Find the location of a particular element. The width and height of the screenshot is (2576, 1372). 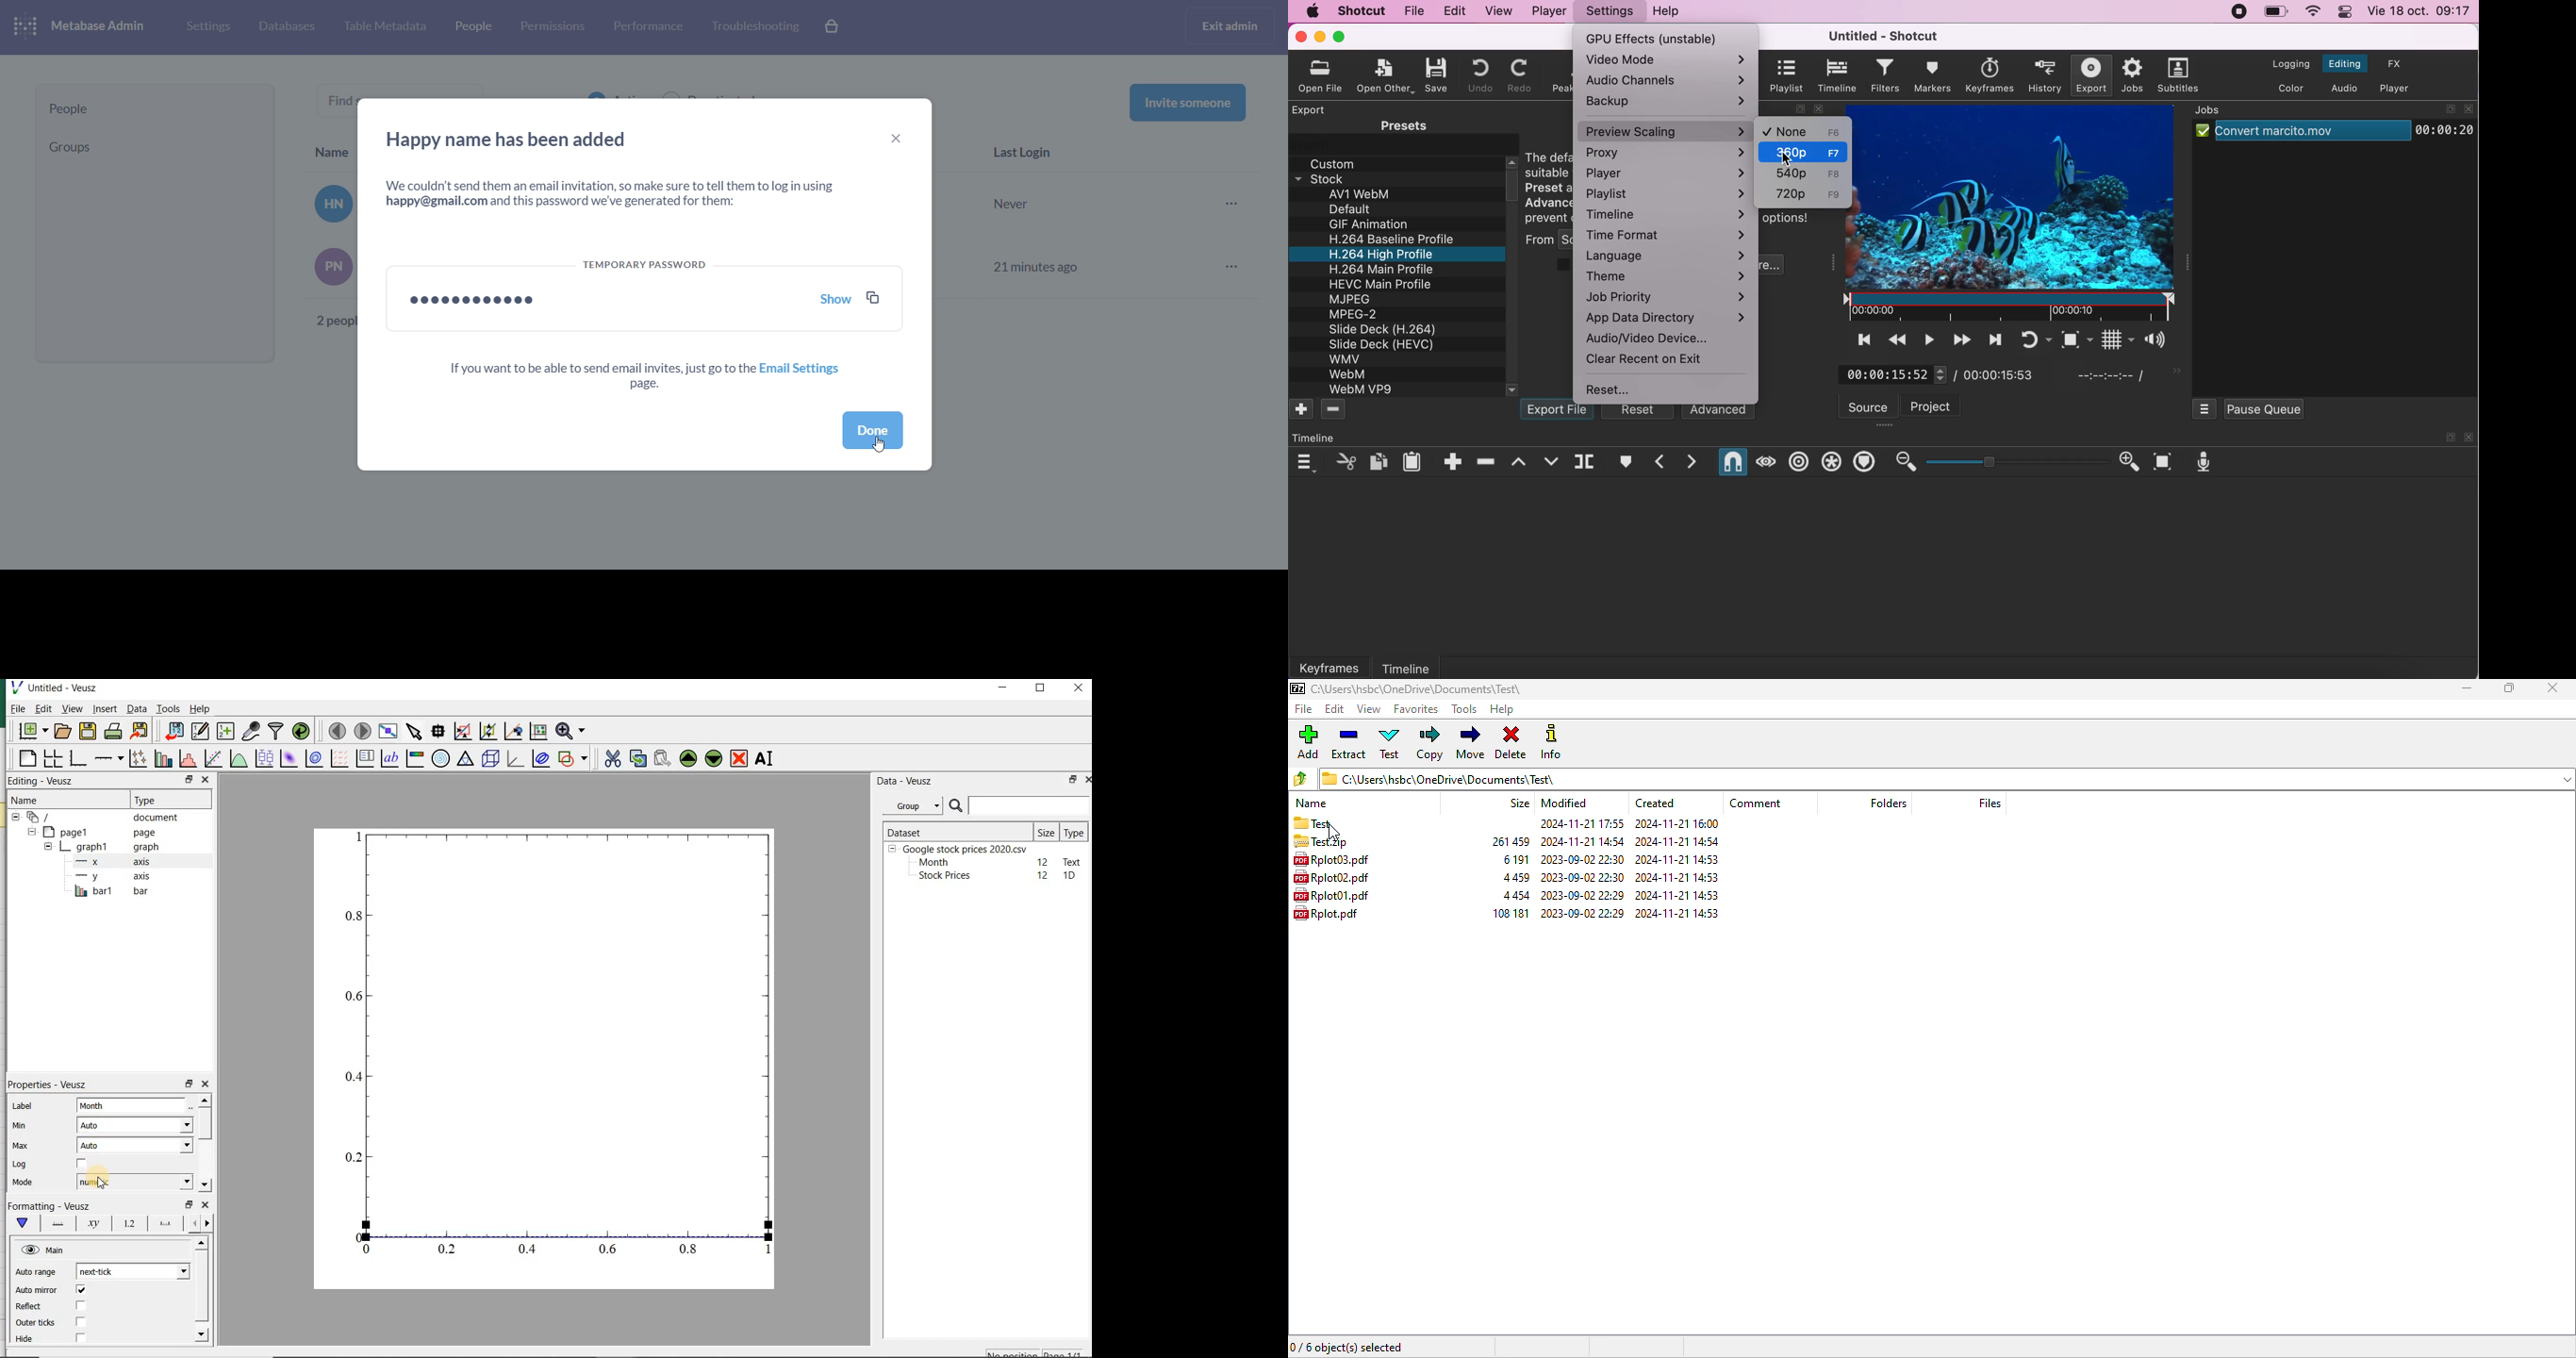

insert is located at coordinates (105, 710).